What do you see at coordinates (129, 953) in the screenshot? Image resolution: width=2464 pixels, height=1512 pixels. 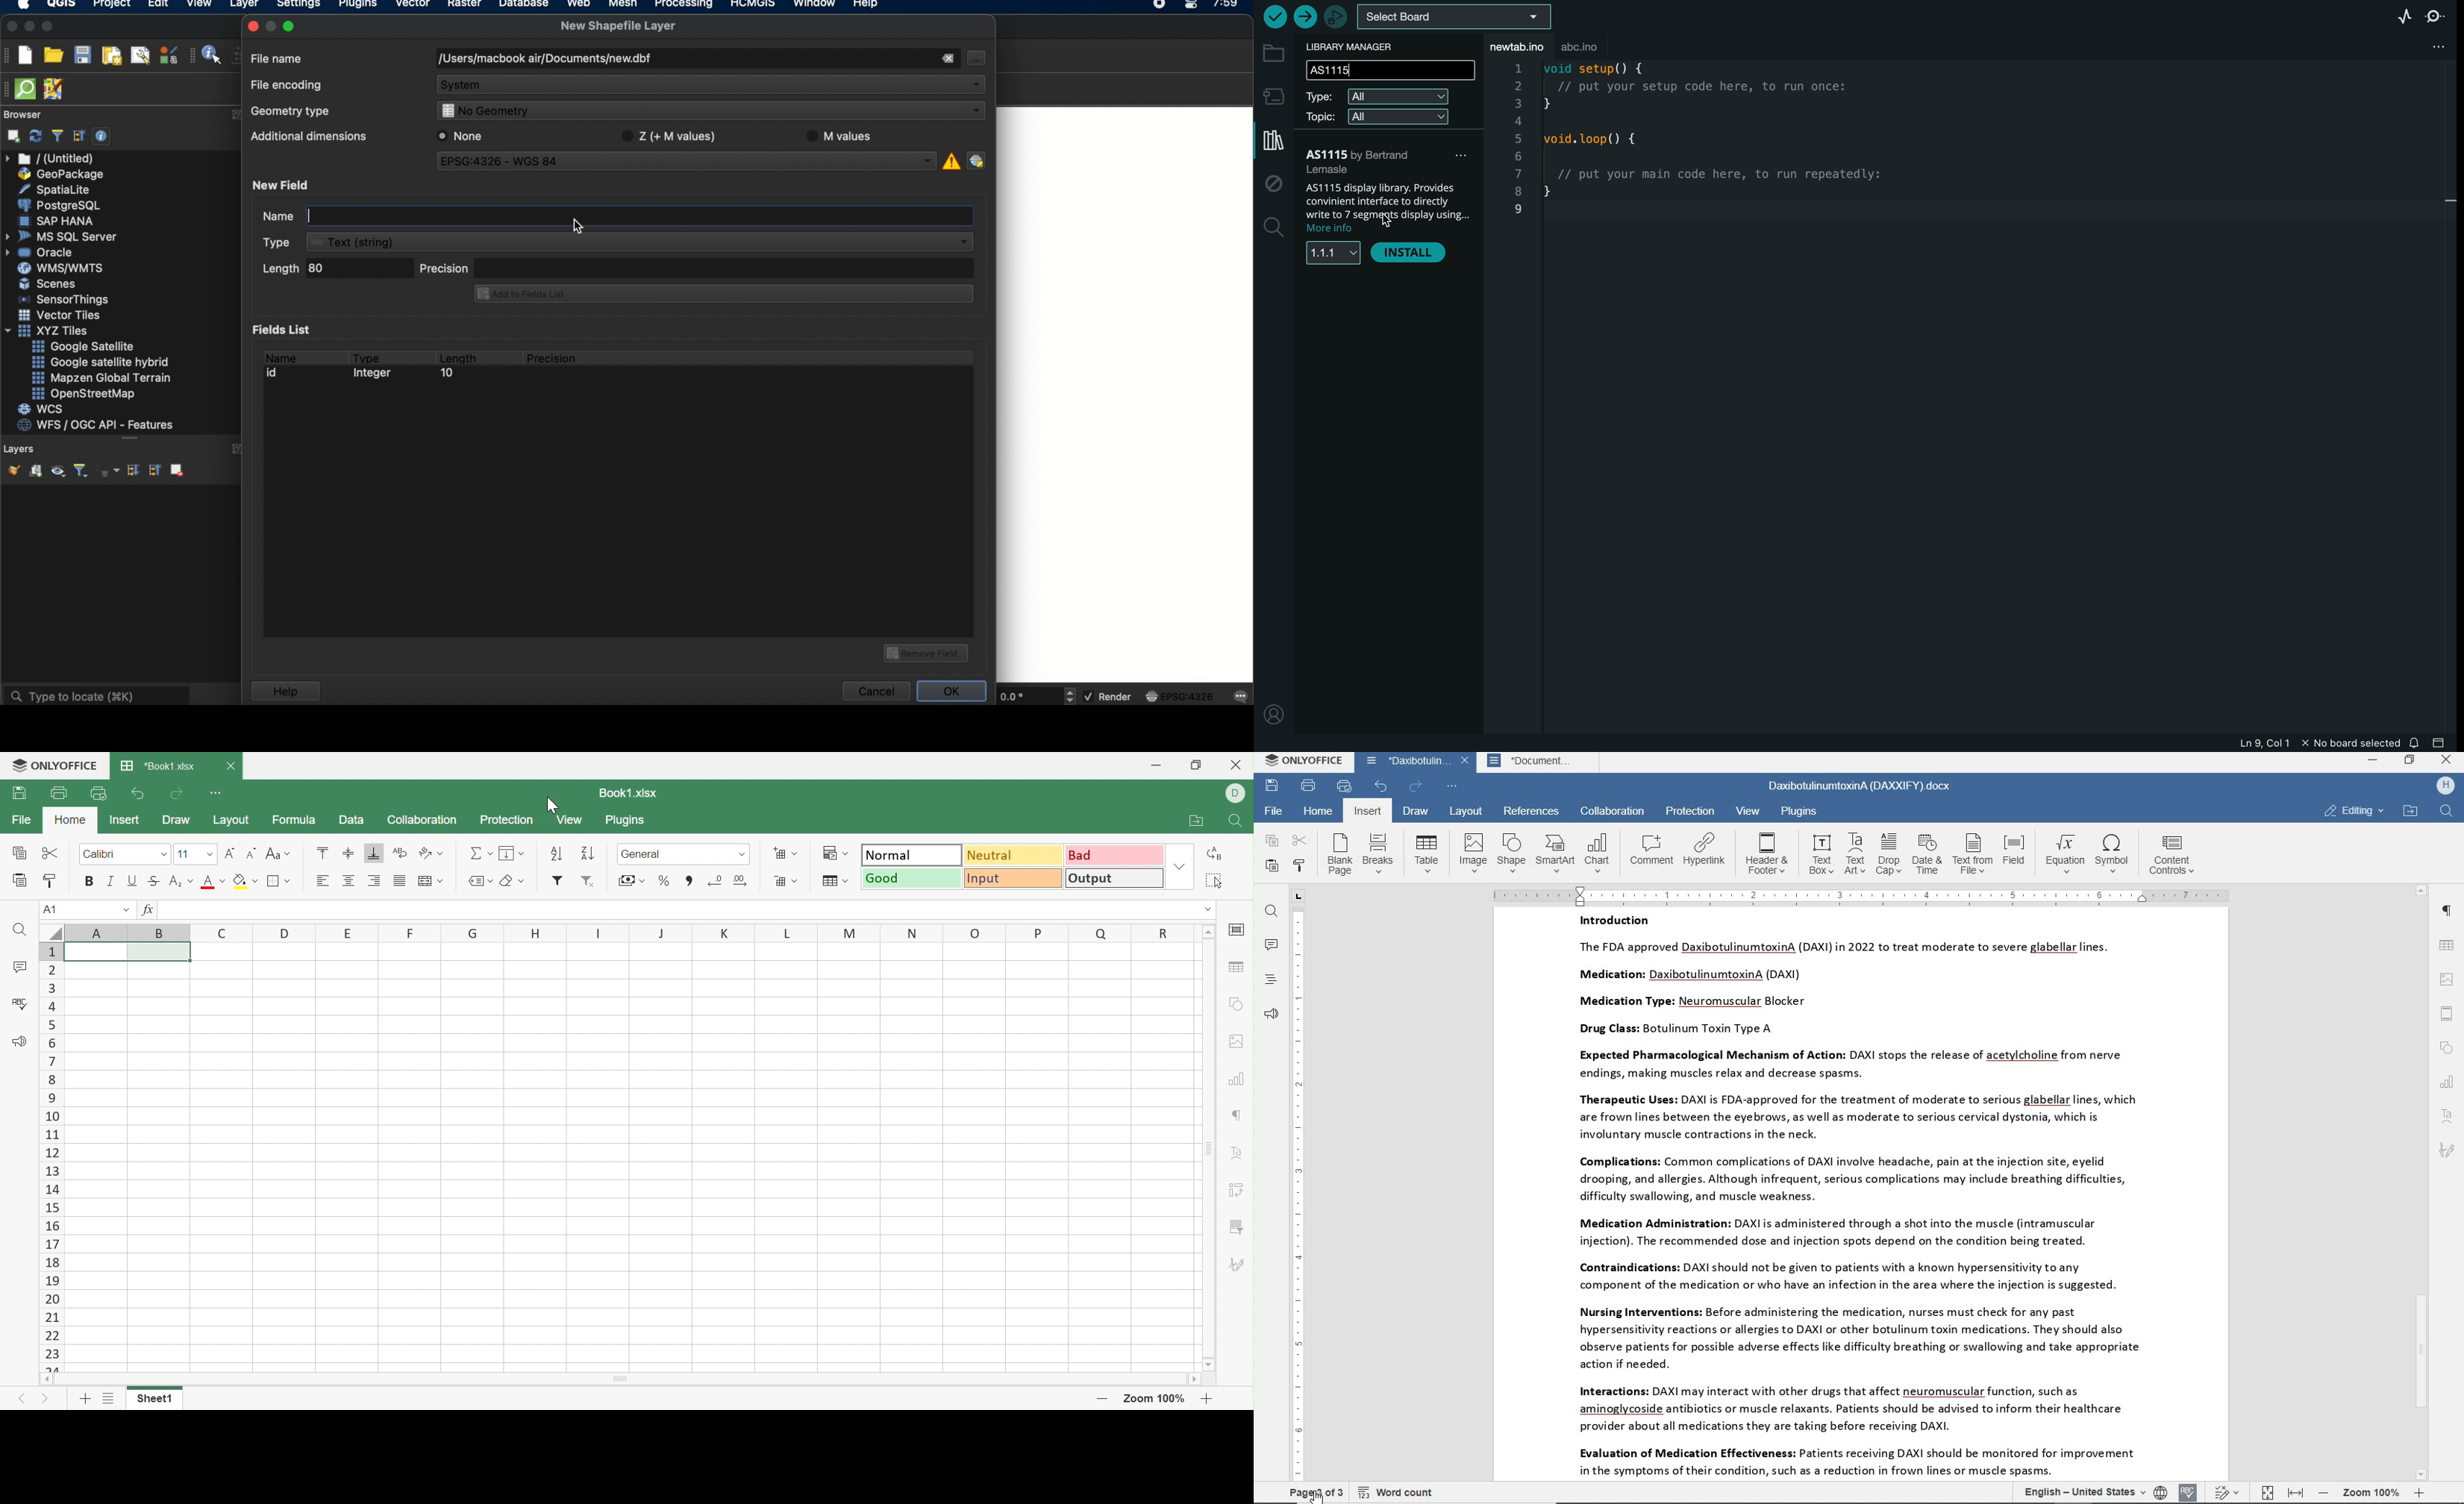 I see `Unmerged cells` at bounding box center [129, 953].